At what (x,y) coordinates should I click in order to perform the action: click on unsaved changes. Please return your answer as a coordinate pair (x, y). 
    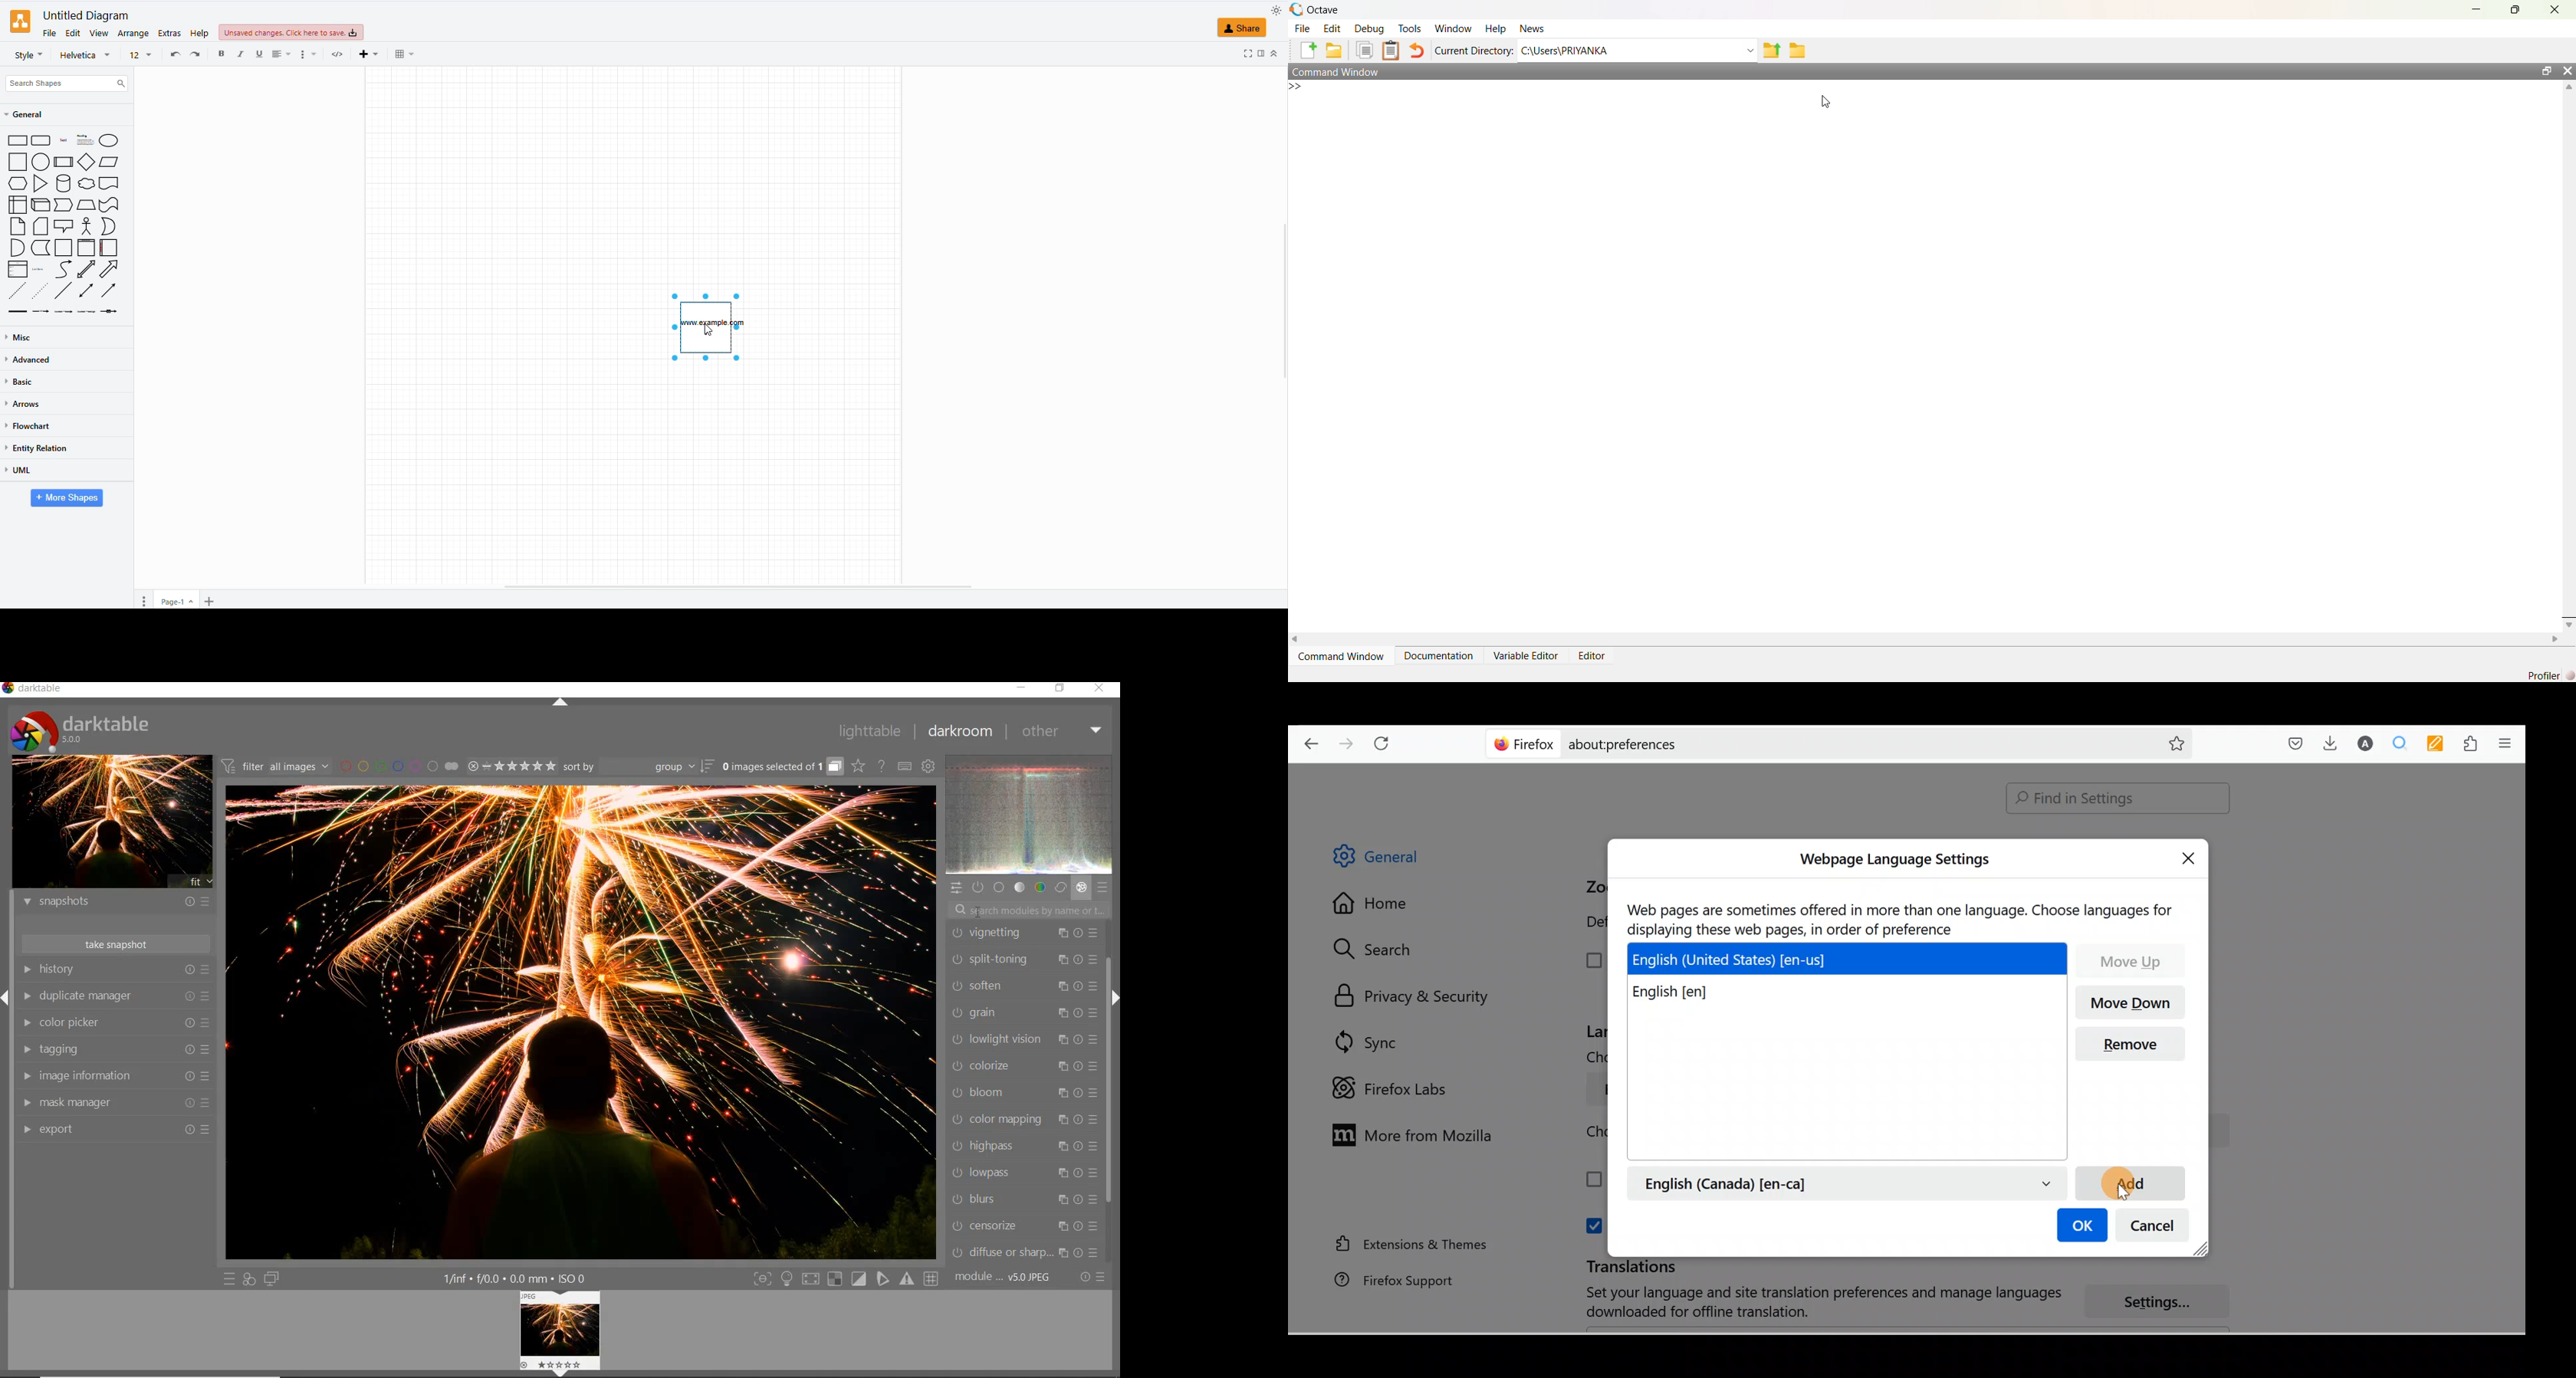
    Looking at the image, I should click on (290, 33).